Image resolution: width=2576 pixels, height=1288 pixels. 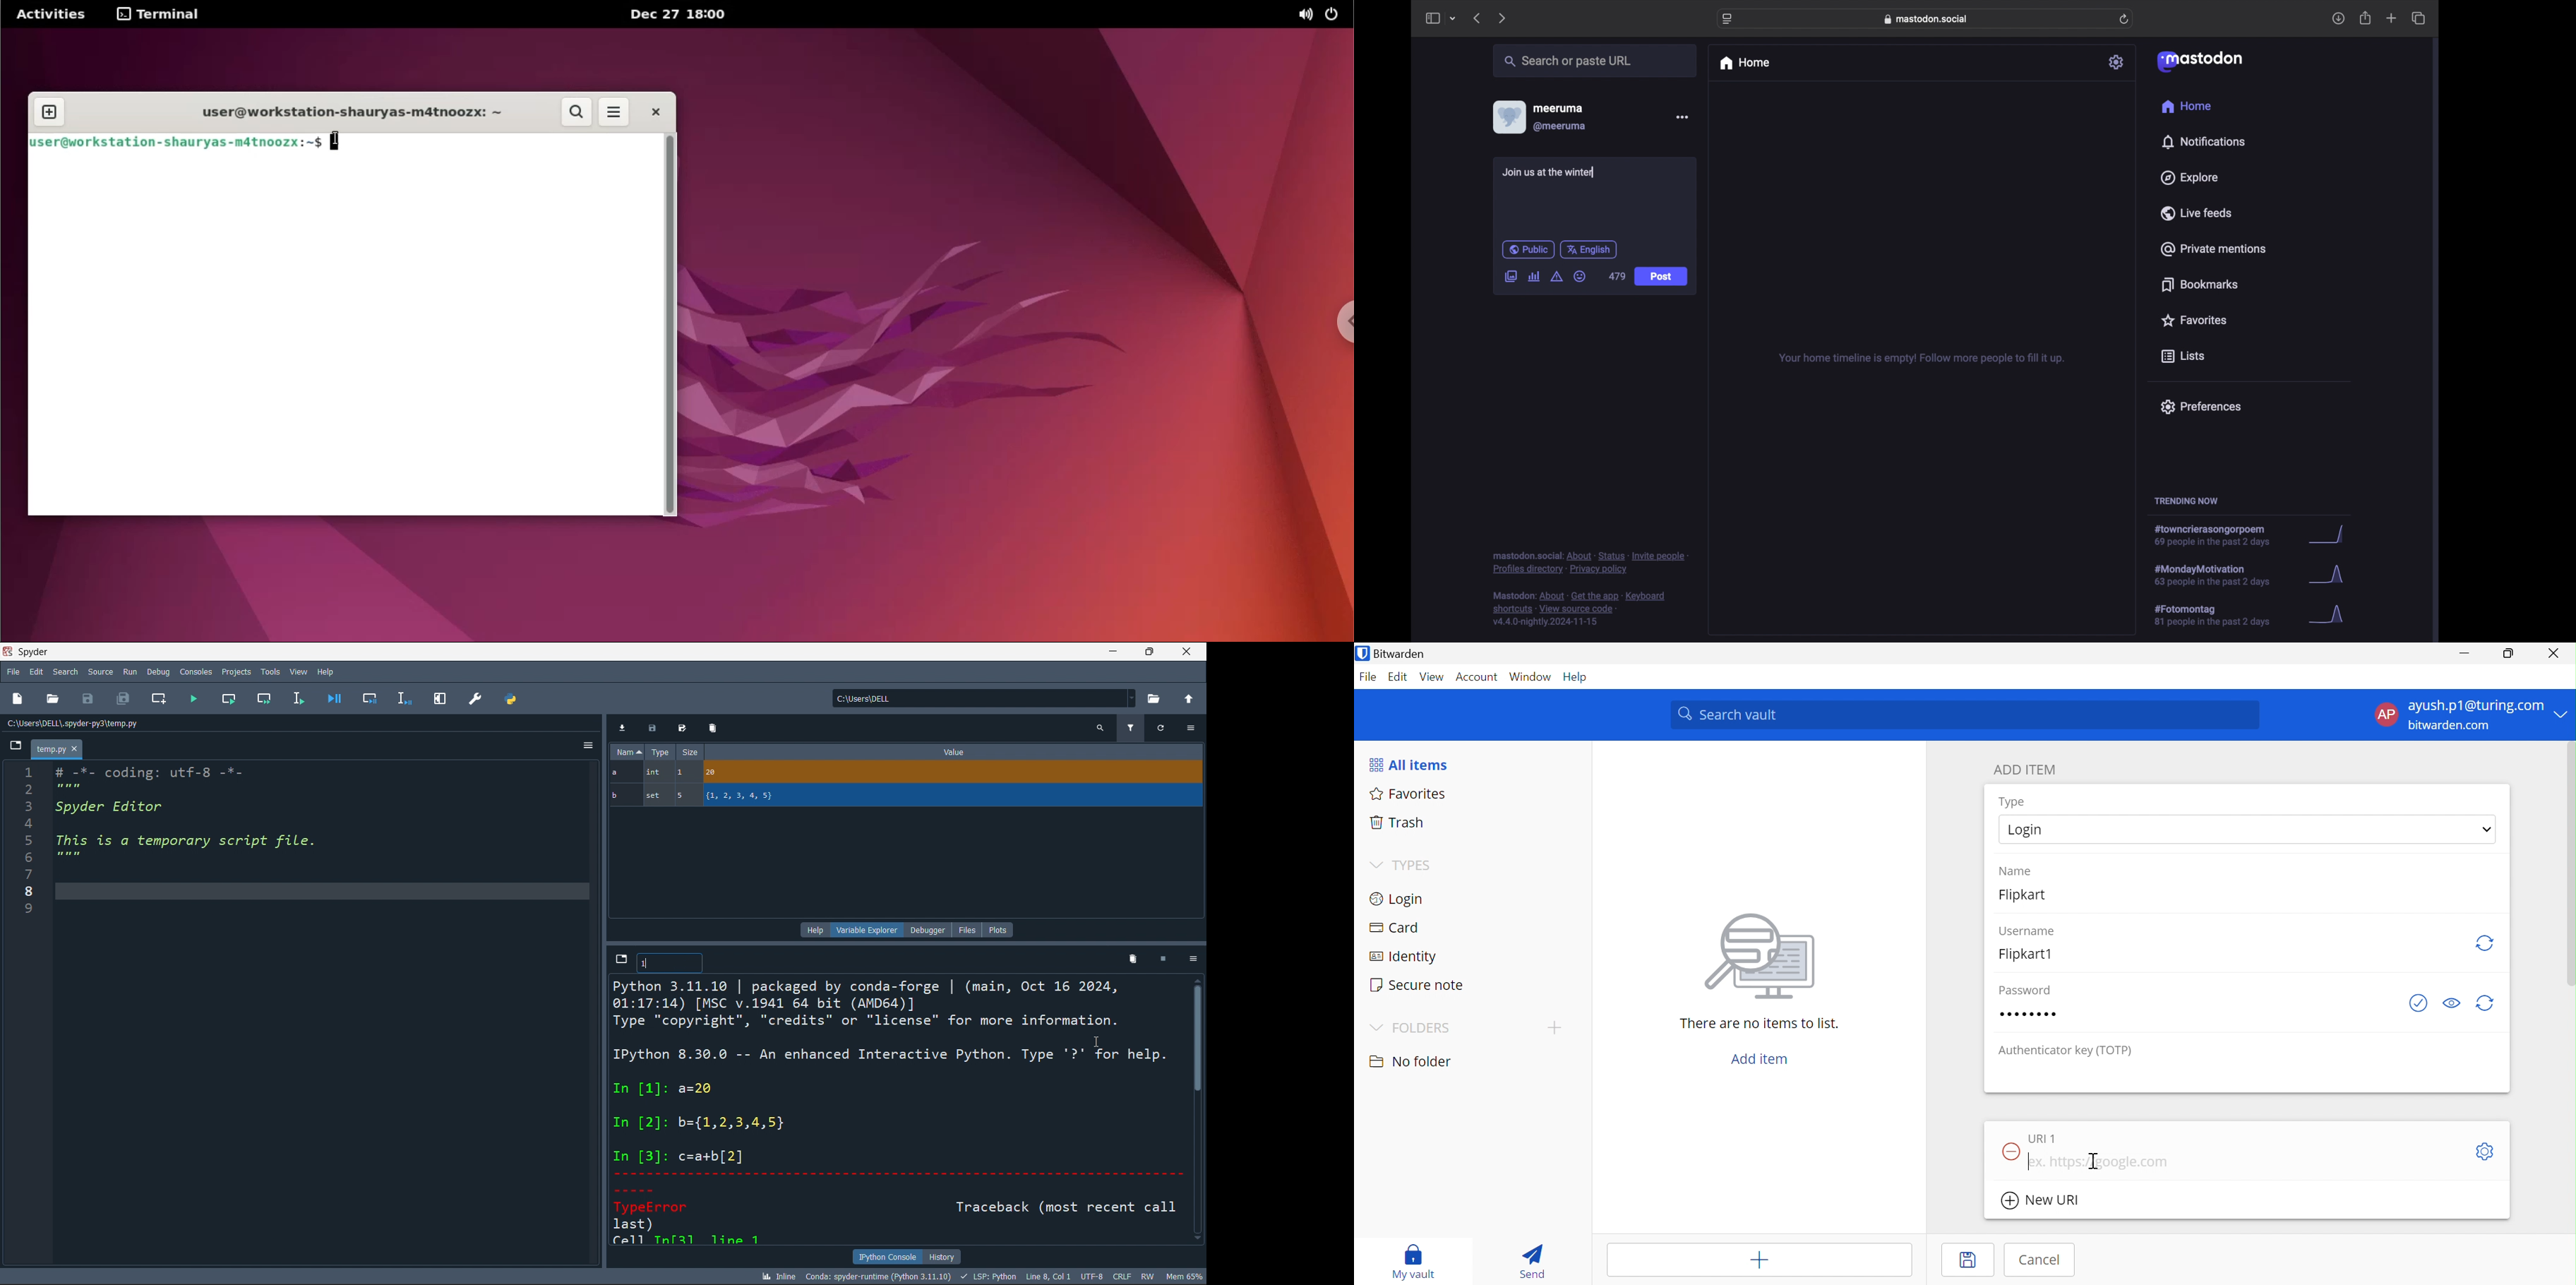 What do you see at coordinates (690, 753) in the screenshot?
I see `size` at bounding box center [690, 753].